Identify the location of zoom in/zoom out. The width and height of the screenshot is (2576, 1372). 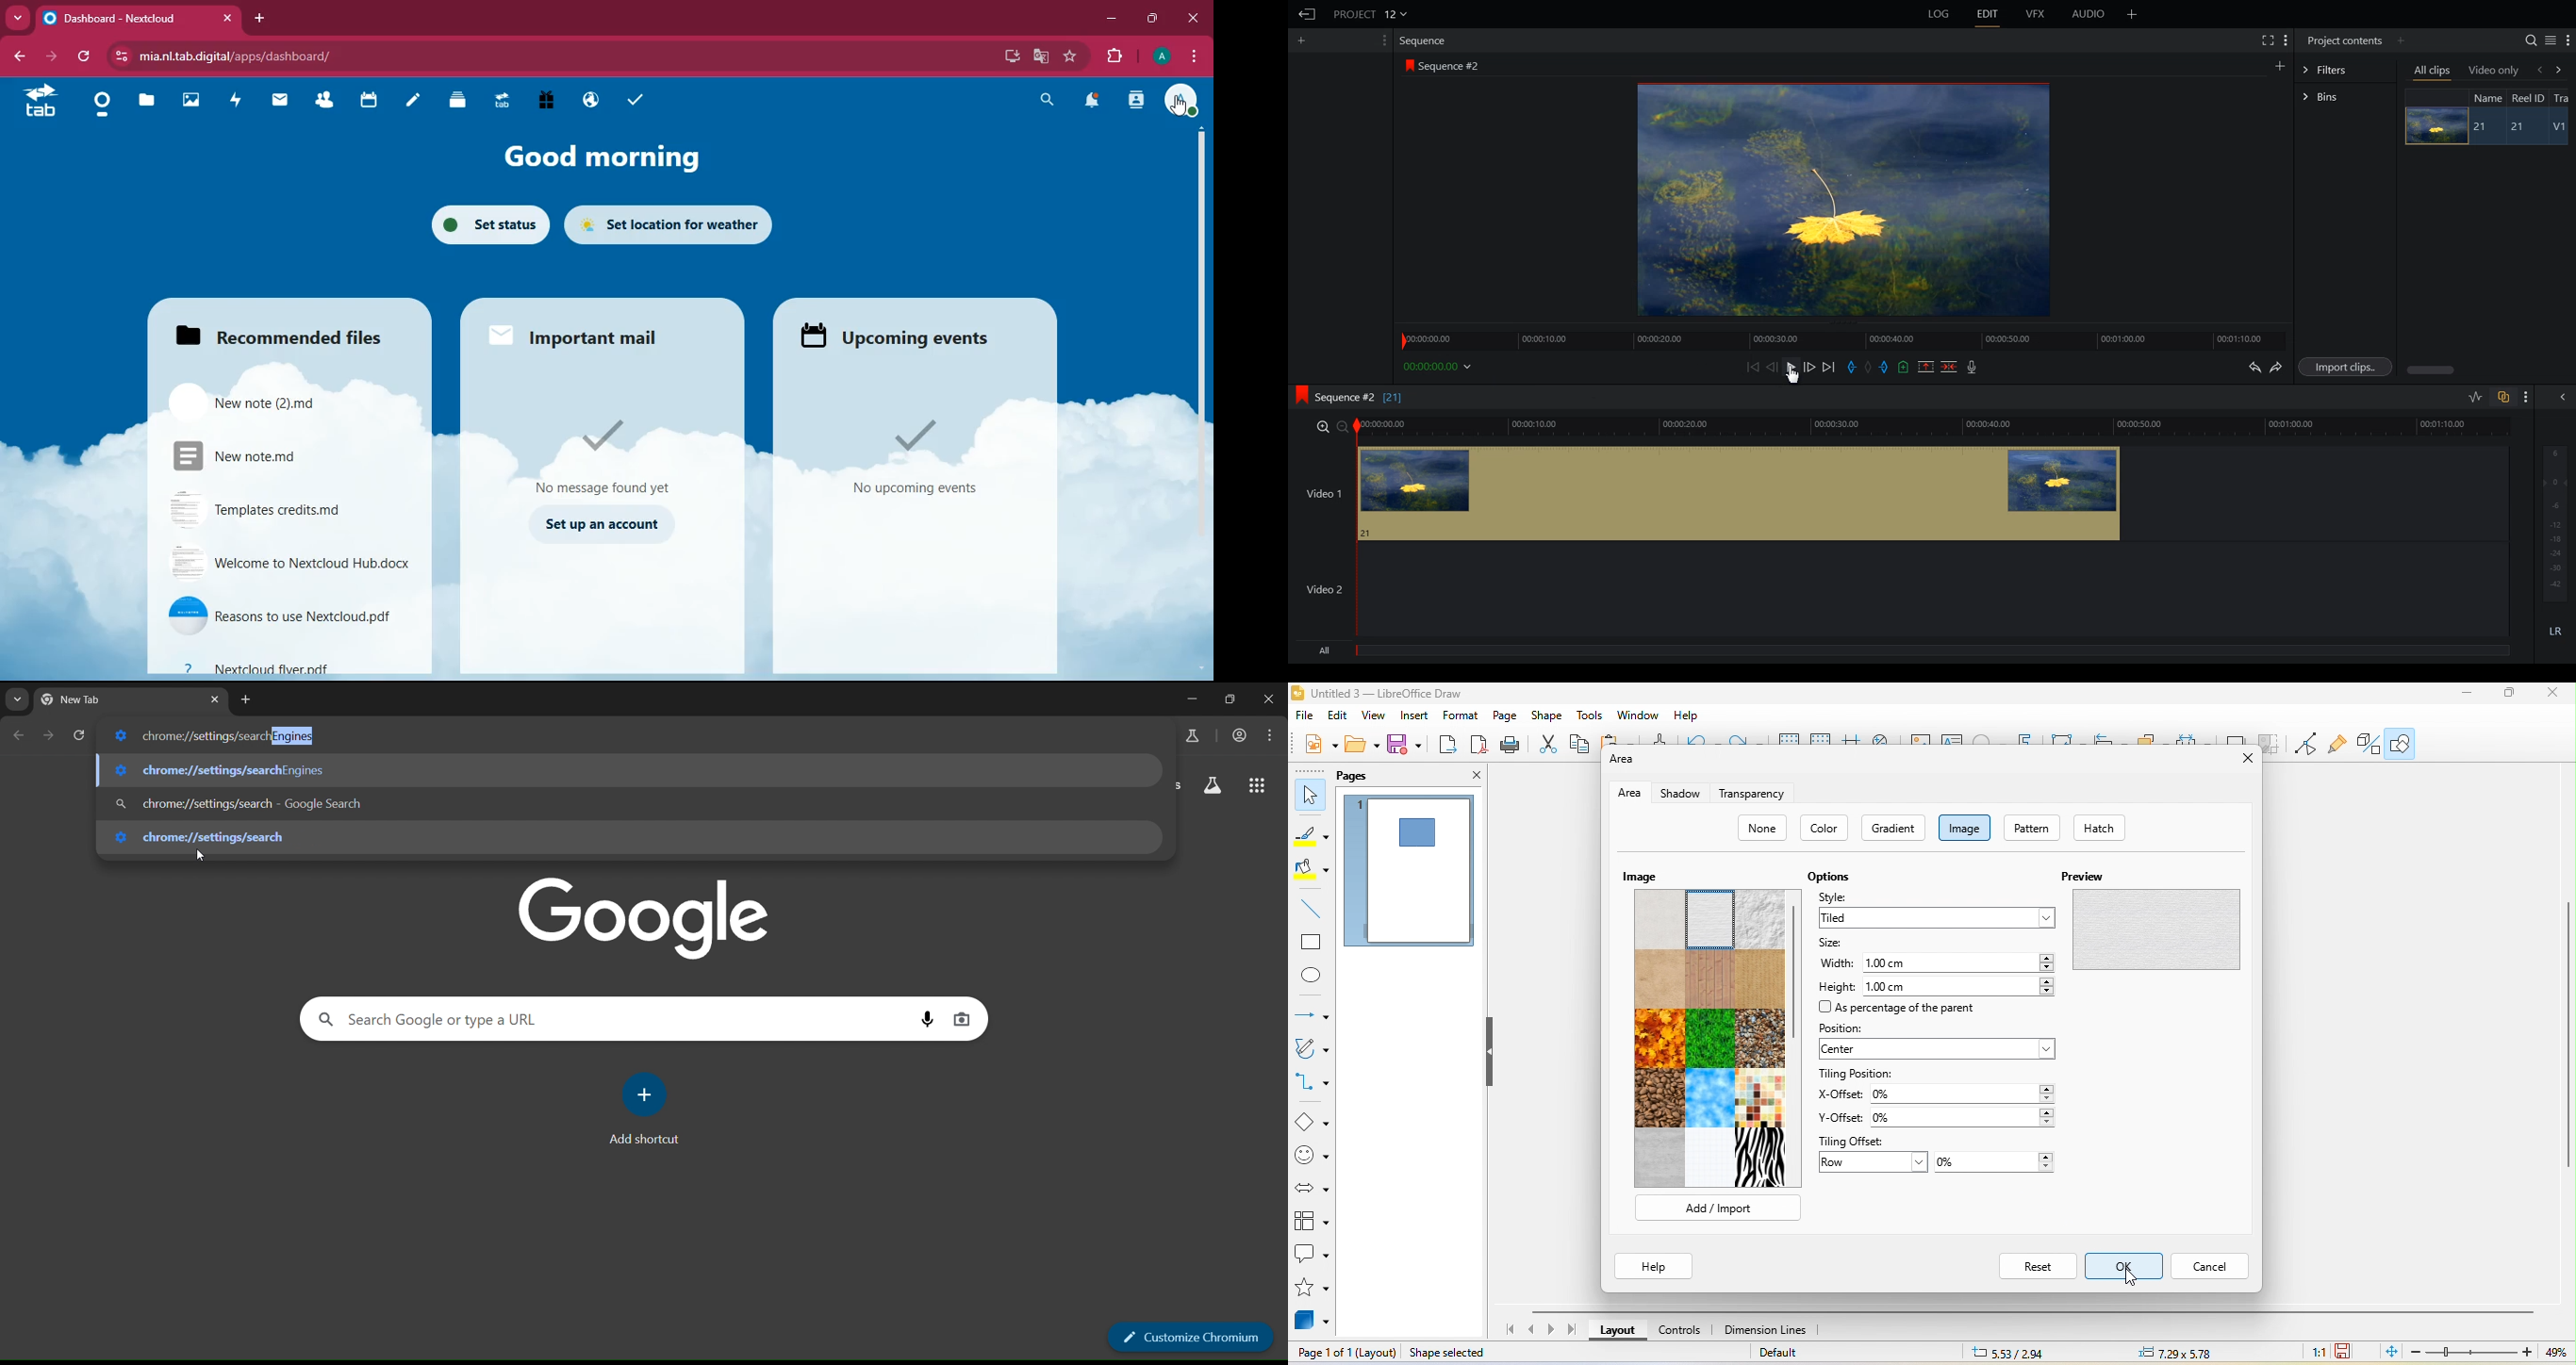
(1330, 426).